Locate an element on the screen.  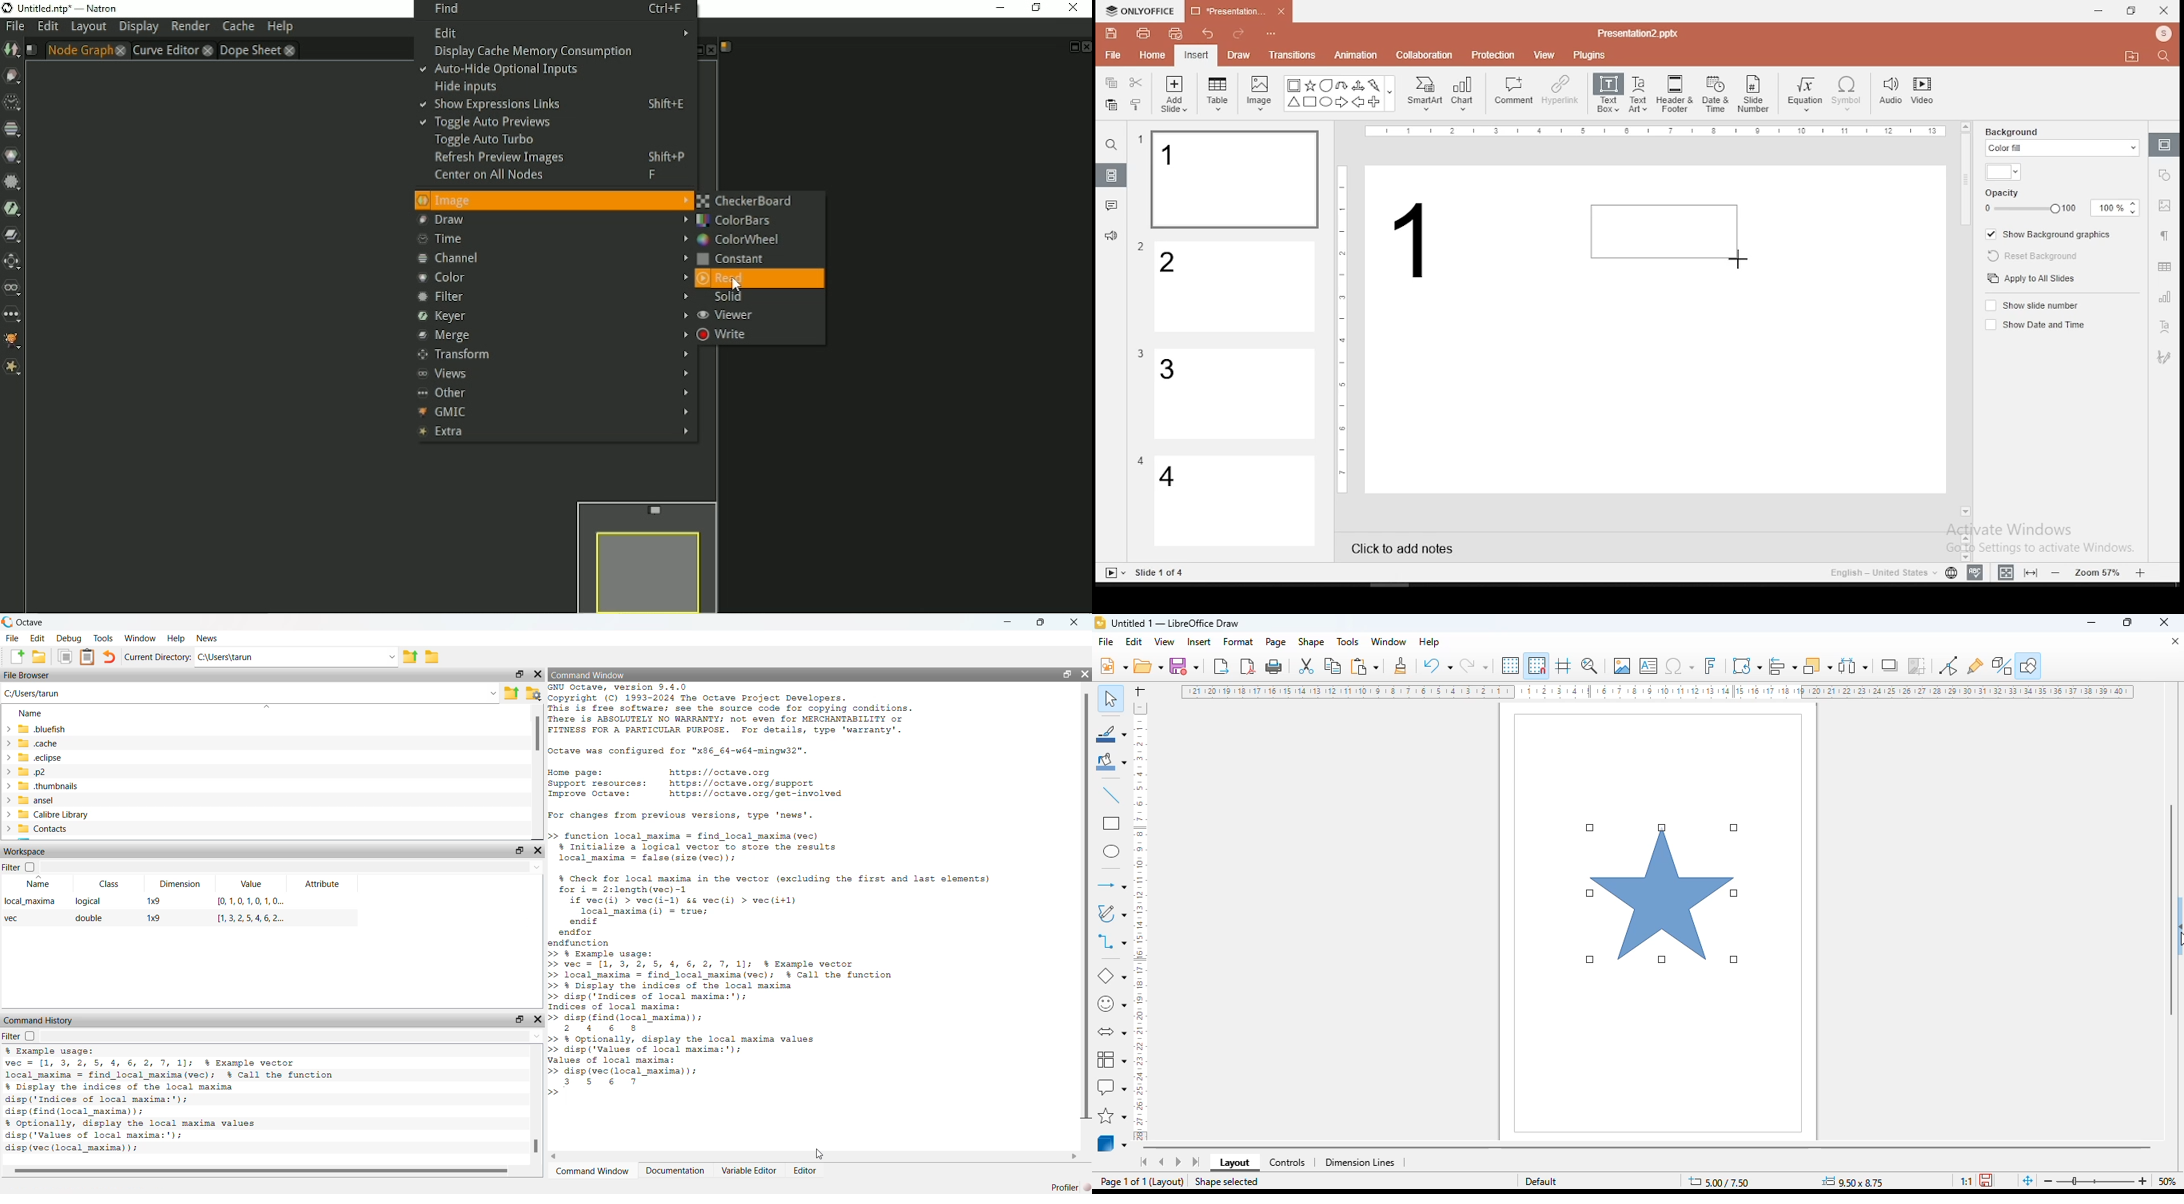
horizontal scroll bar is located at coordinates (264, 1172).